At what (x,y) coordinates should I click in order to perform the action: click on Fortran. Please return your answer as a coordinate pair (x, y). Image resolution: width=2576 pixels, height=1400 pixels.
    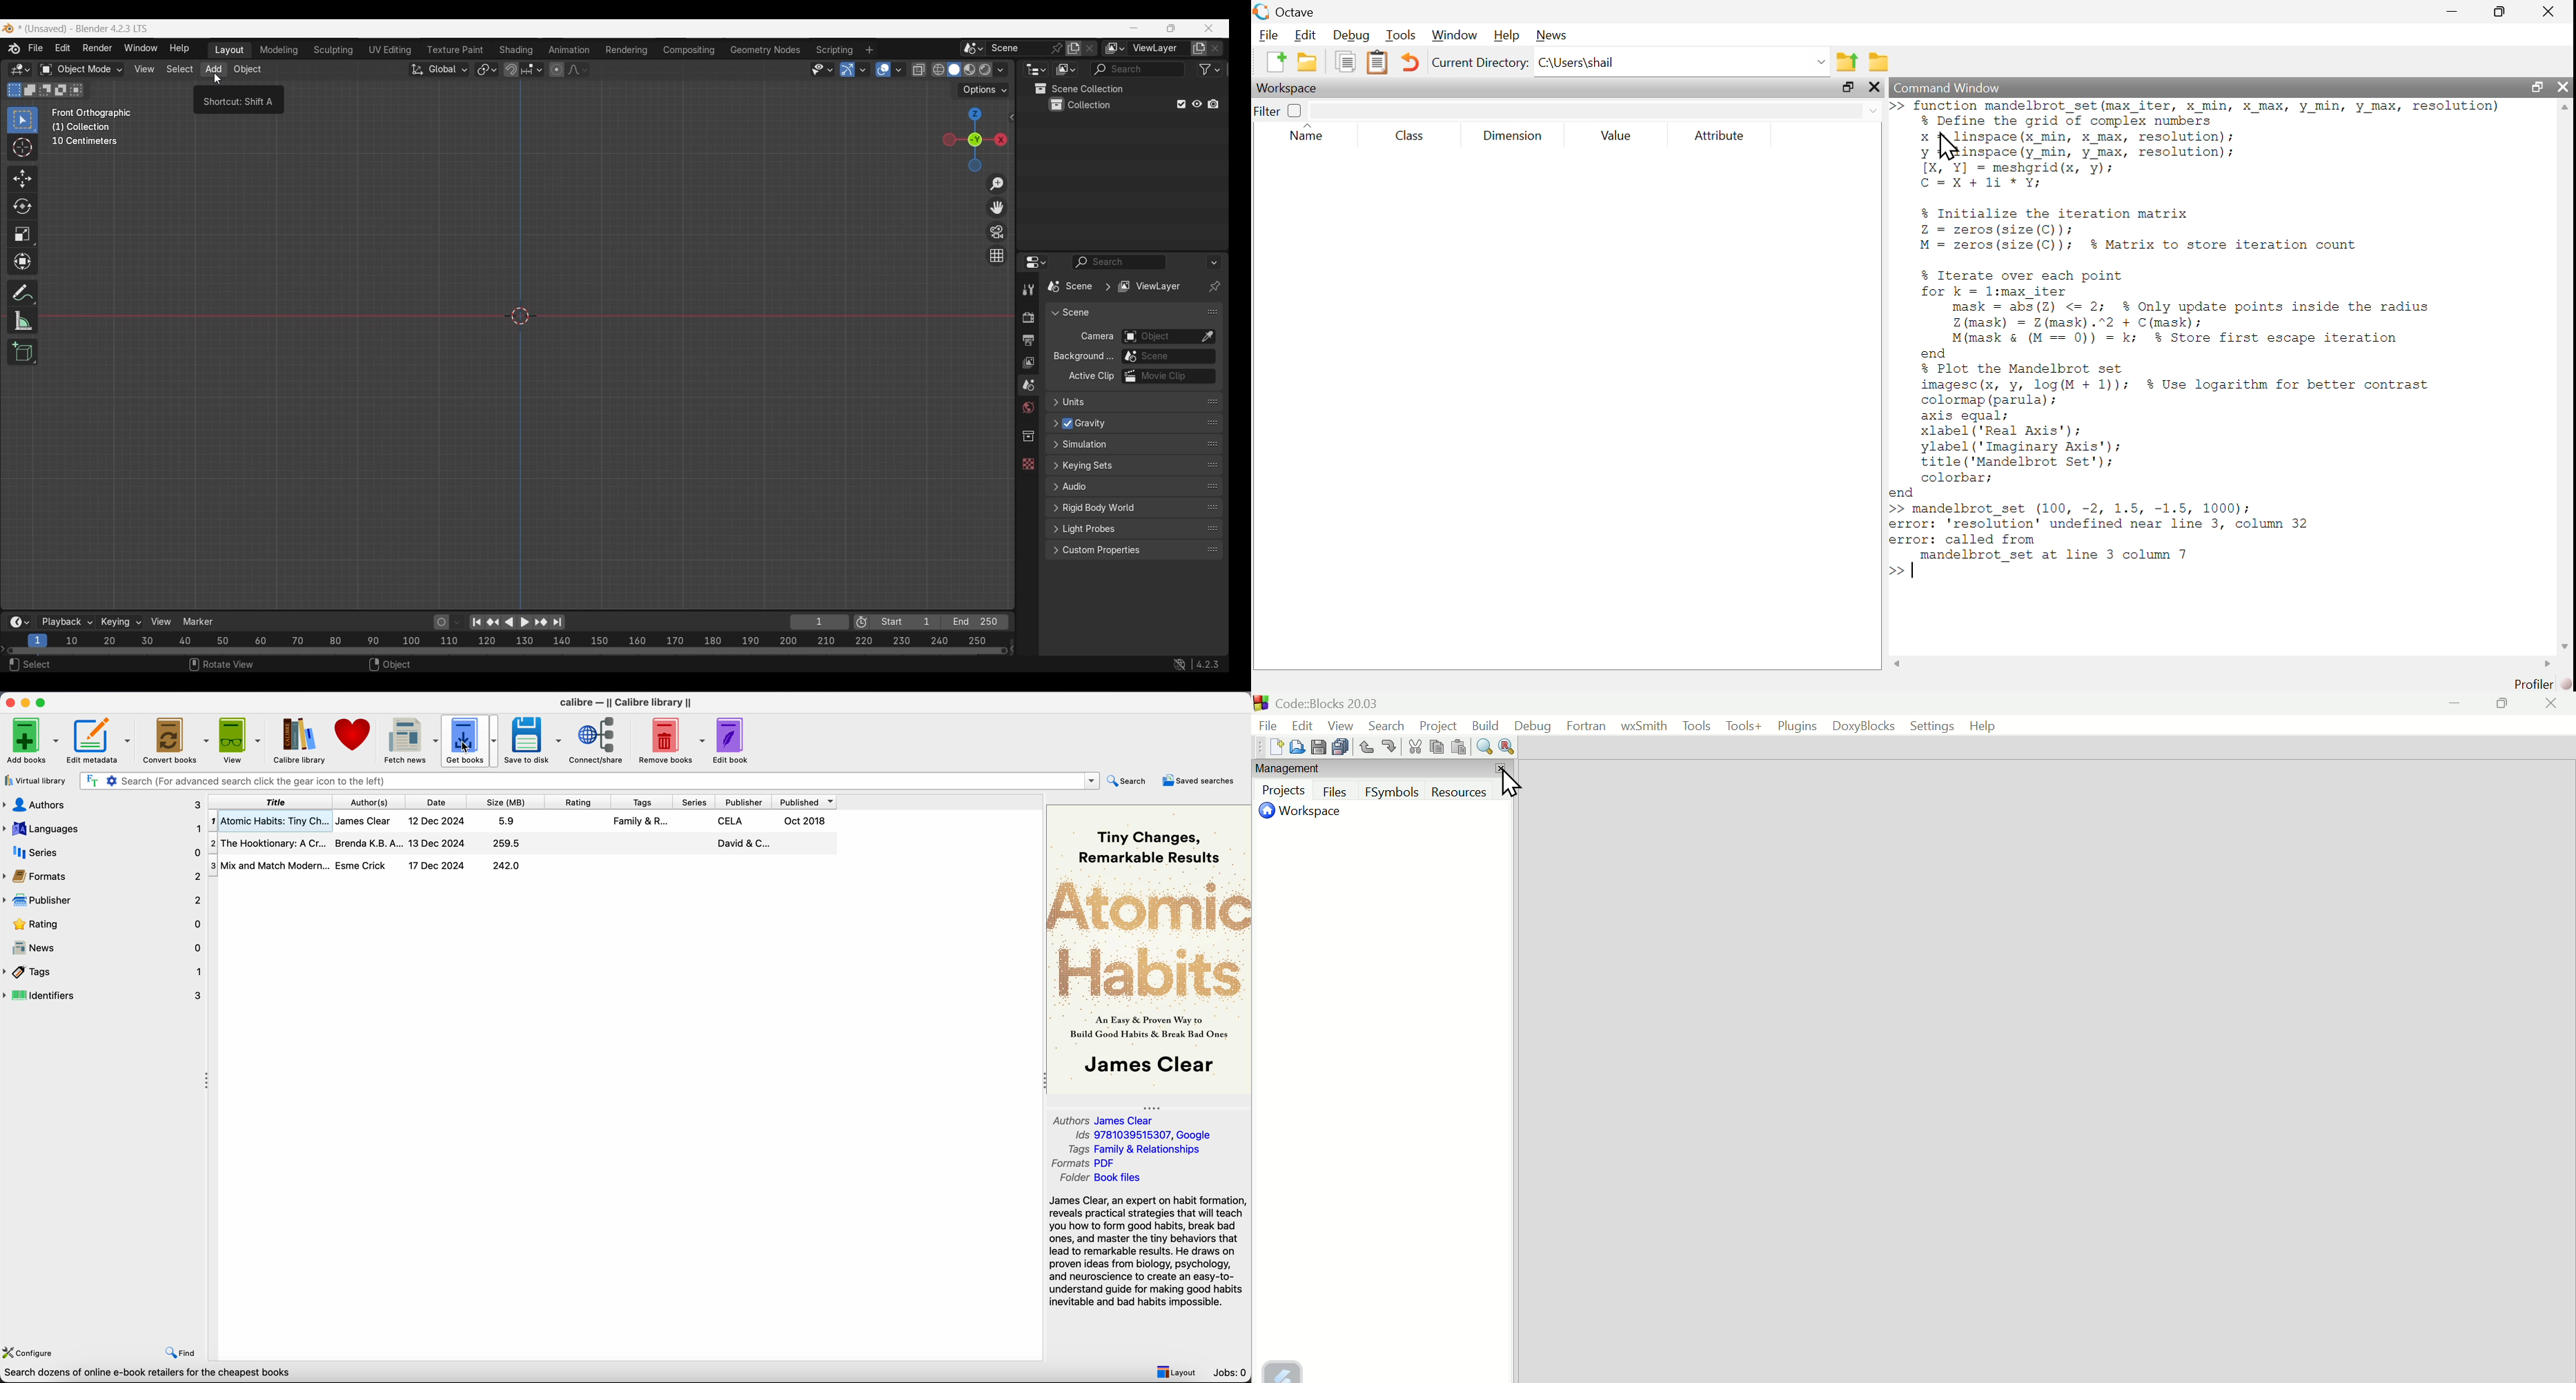
    Looking at the image, I should click on (1586, 727).